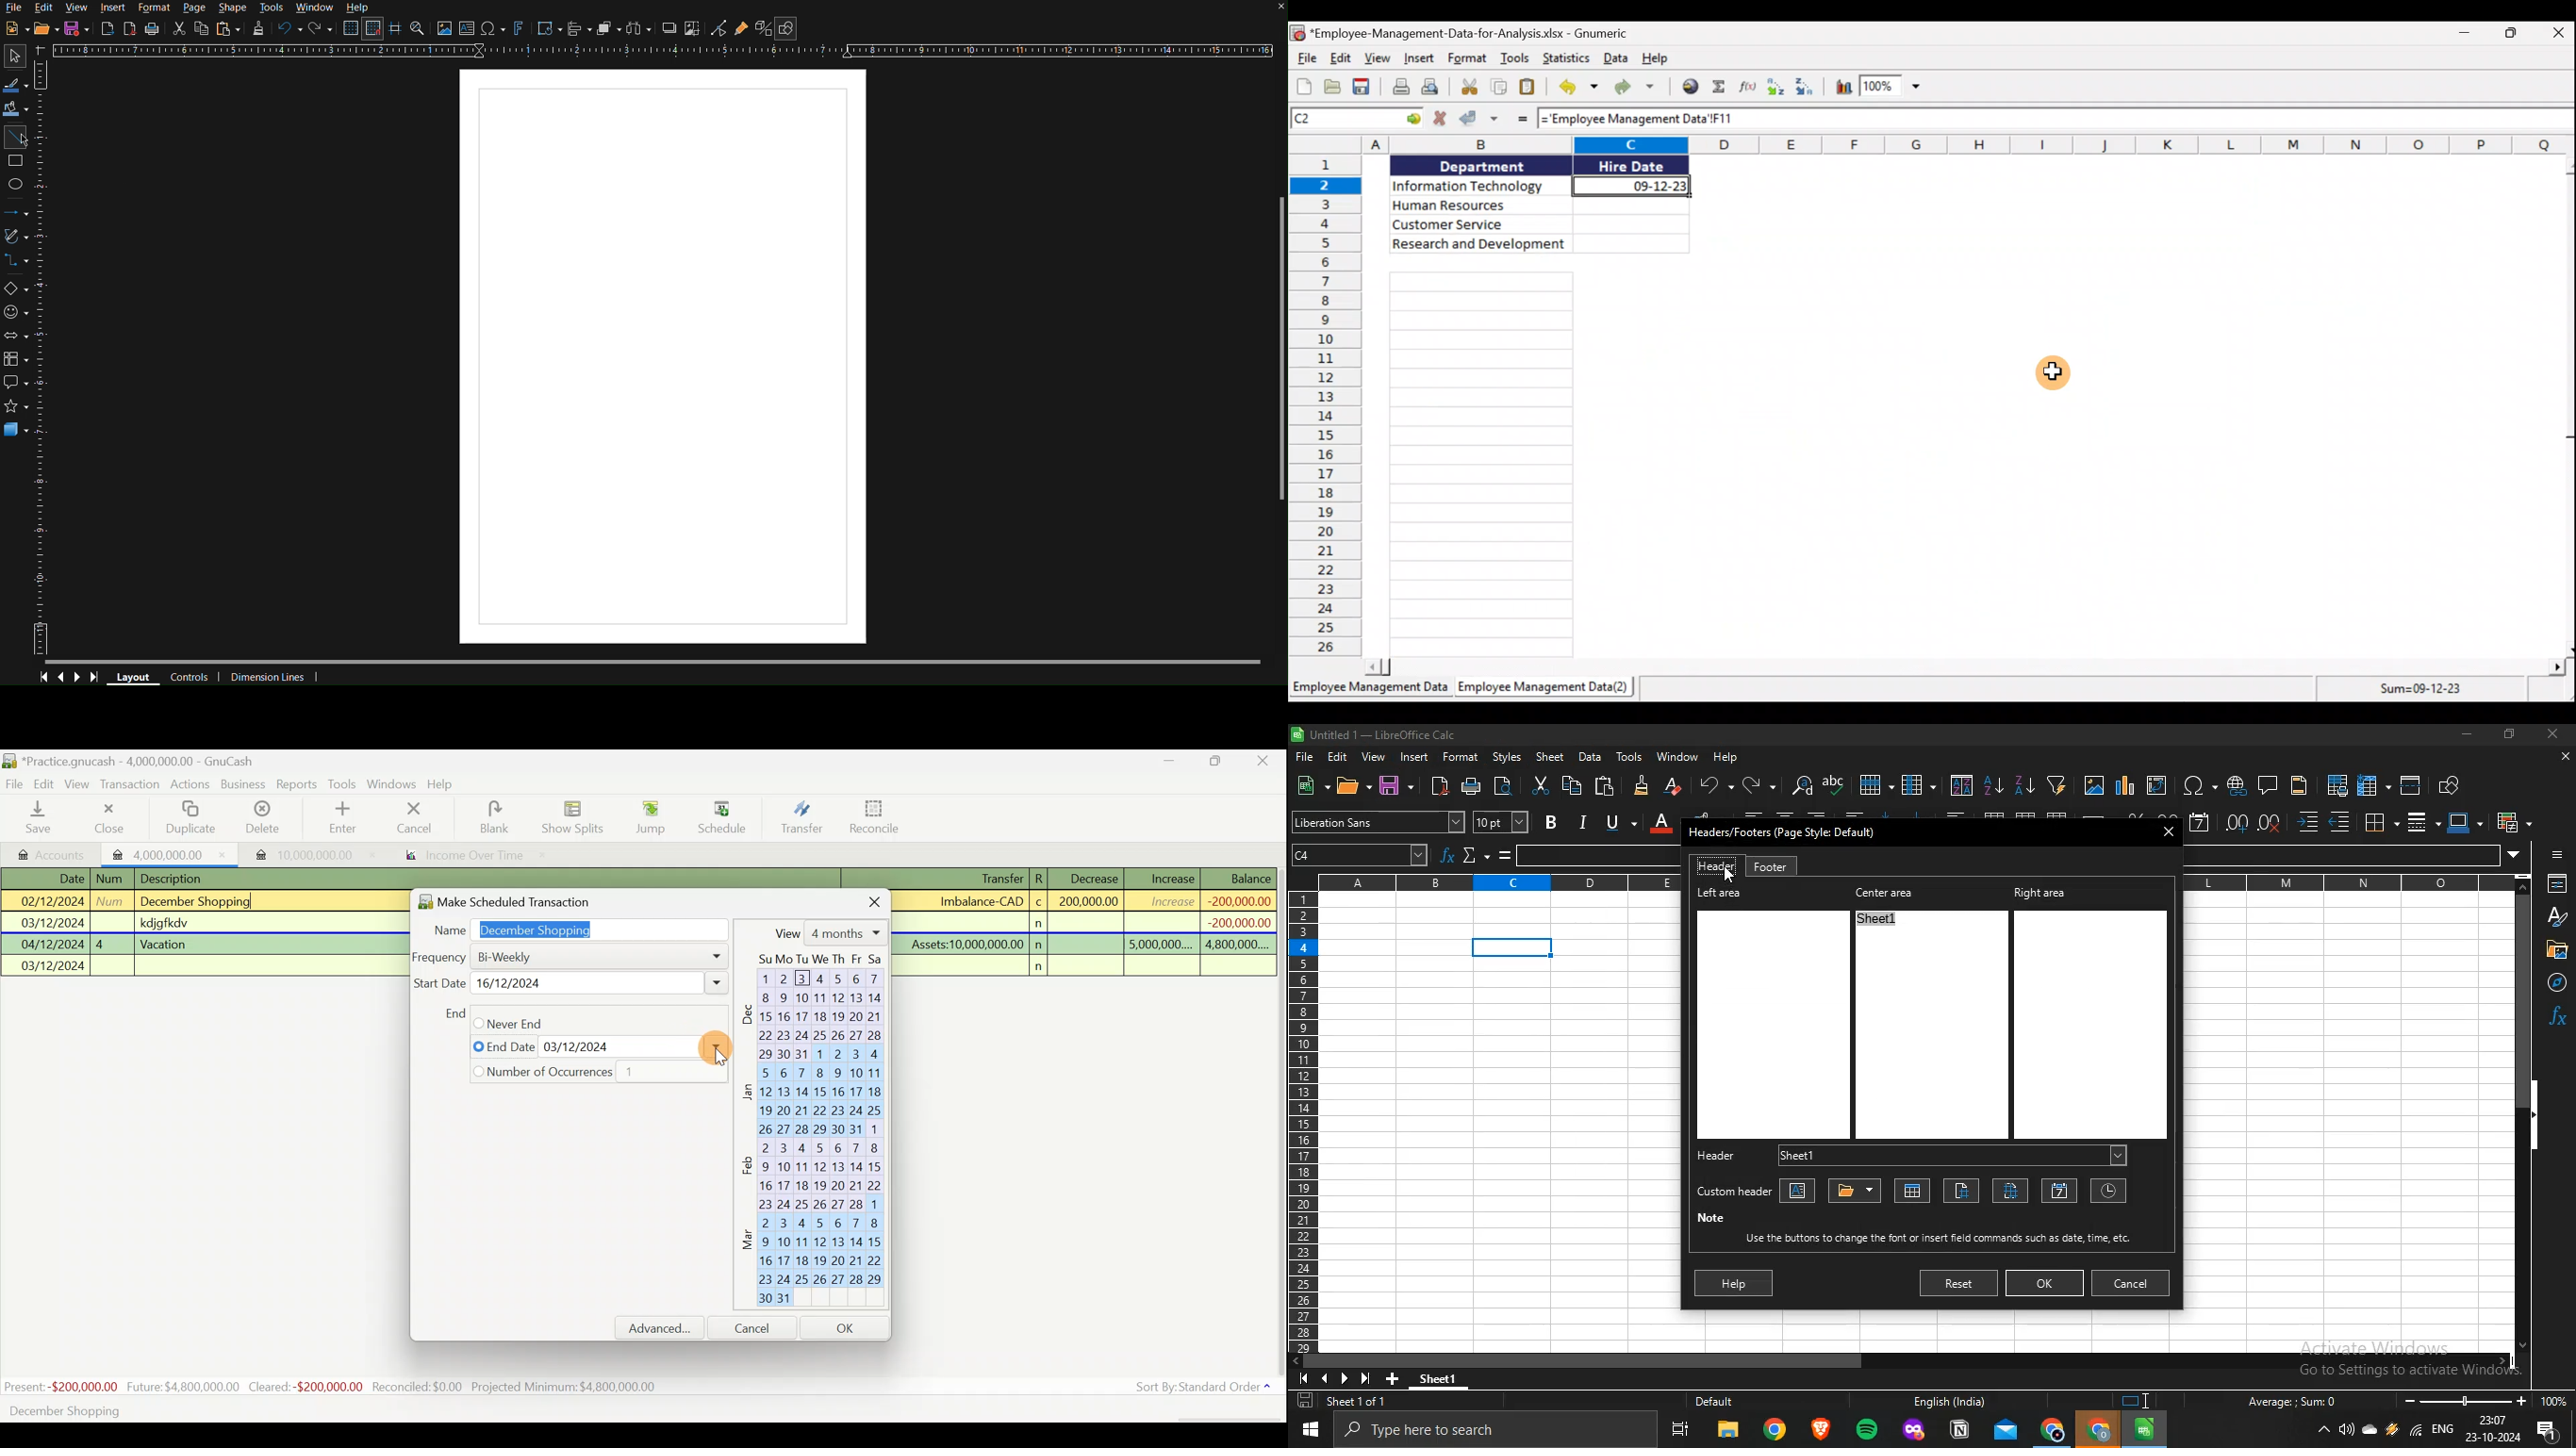 The image size is (2576, 1456). What do you see at coordinates (2517, 33) in the screenshot?
I see `Maximise` at bounding box center [2517, 33].